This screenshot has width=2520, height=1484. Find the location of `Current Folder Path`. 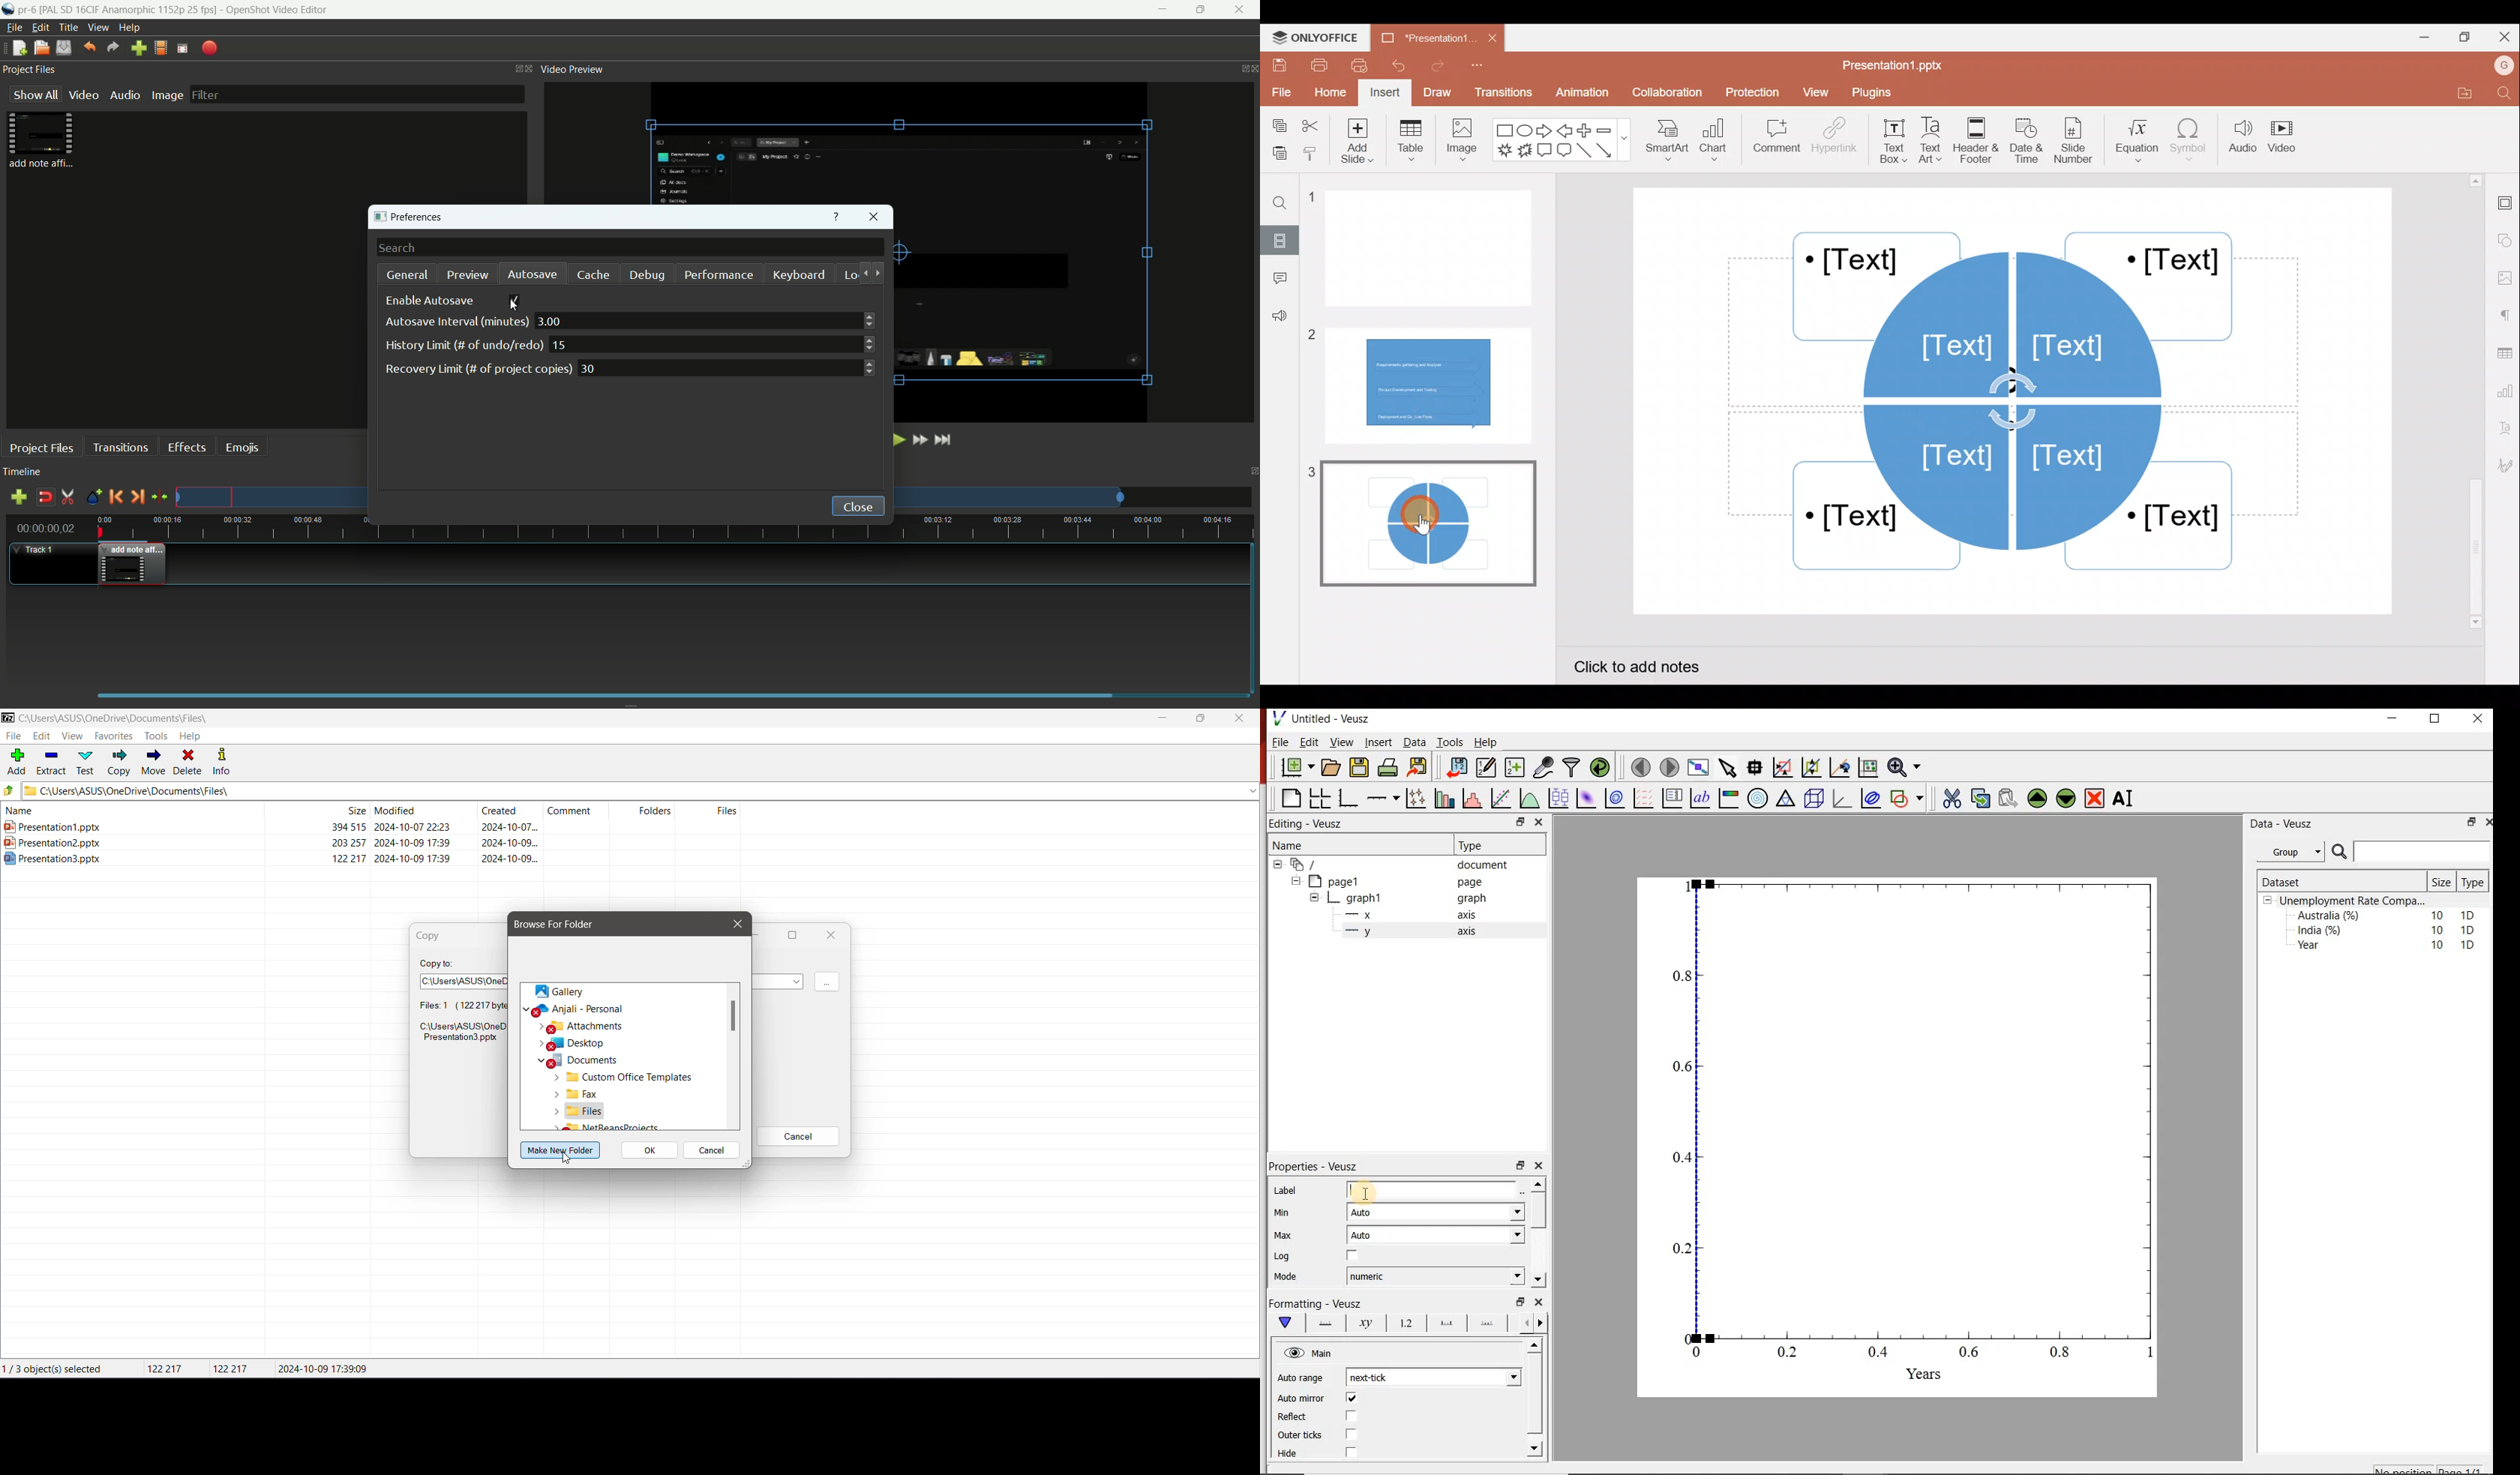

Current Folder Path is located at coordinates (642, 791).